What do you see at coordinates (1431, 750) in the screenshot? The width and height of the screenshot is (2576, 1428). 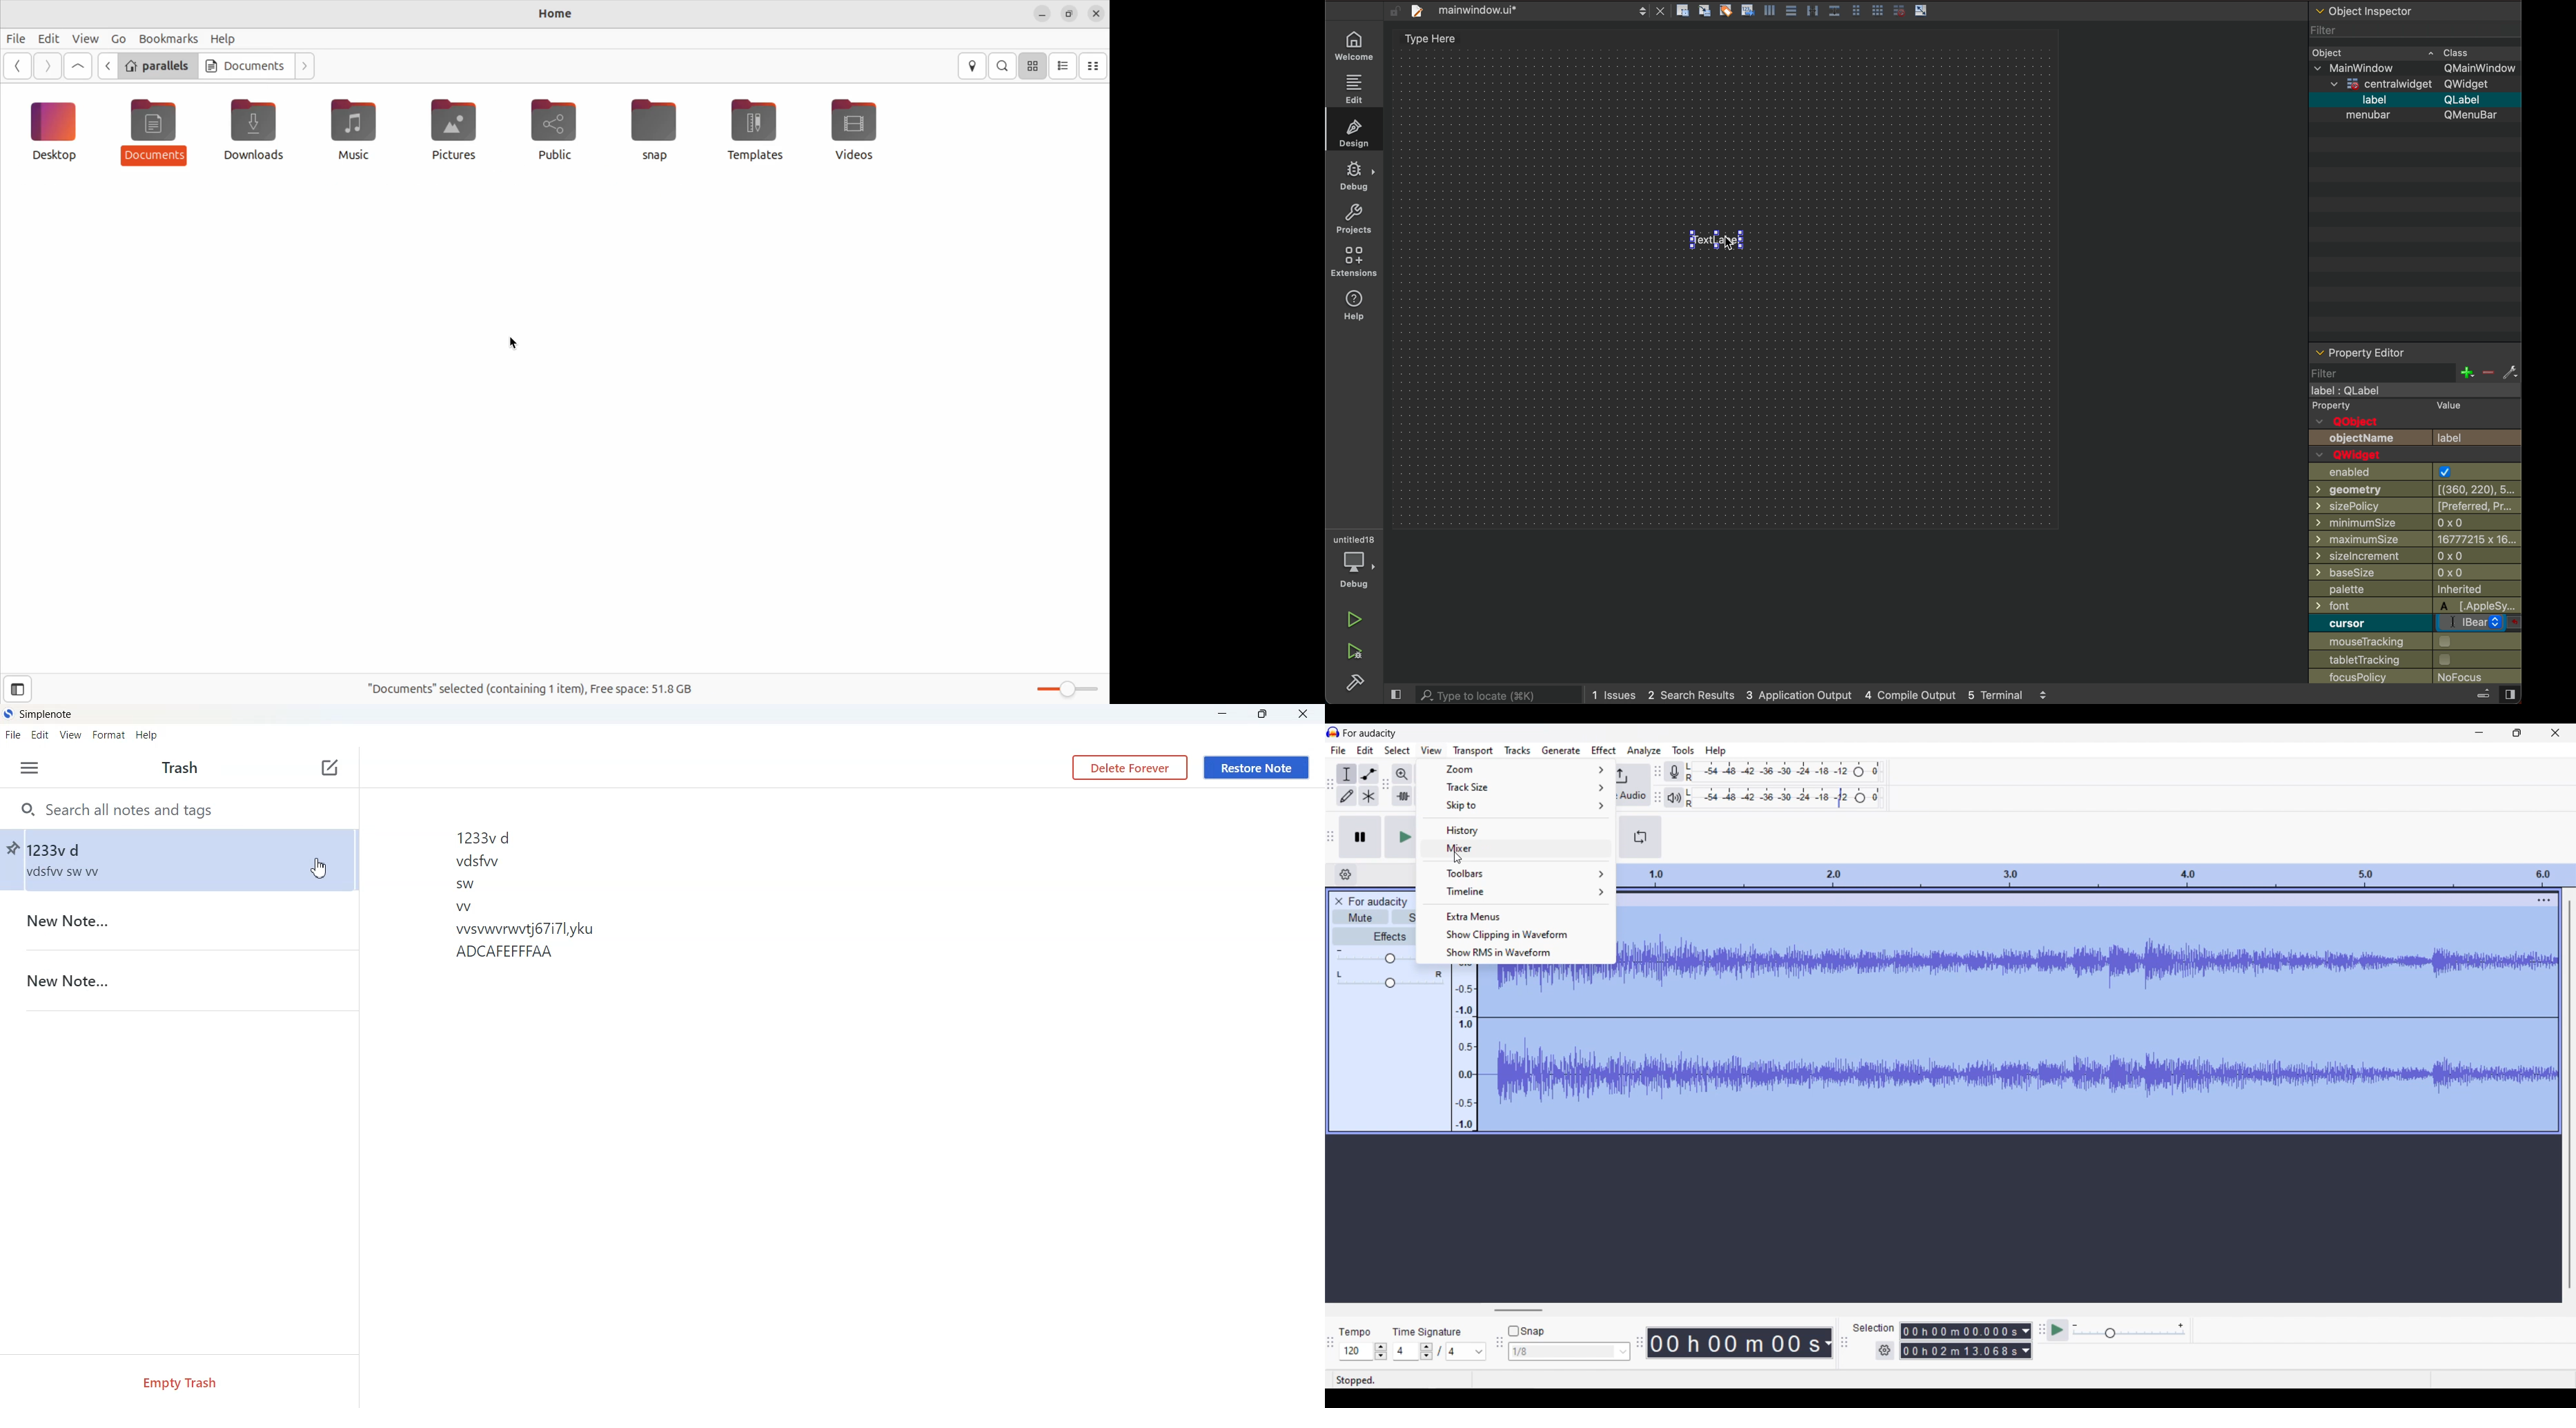 I see `View menu` at bounding box center [1431, 750].